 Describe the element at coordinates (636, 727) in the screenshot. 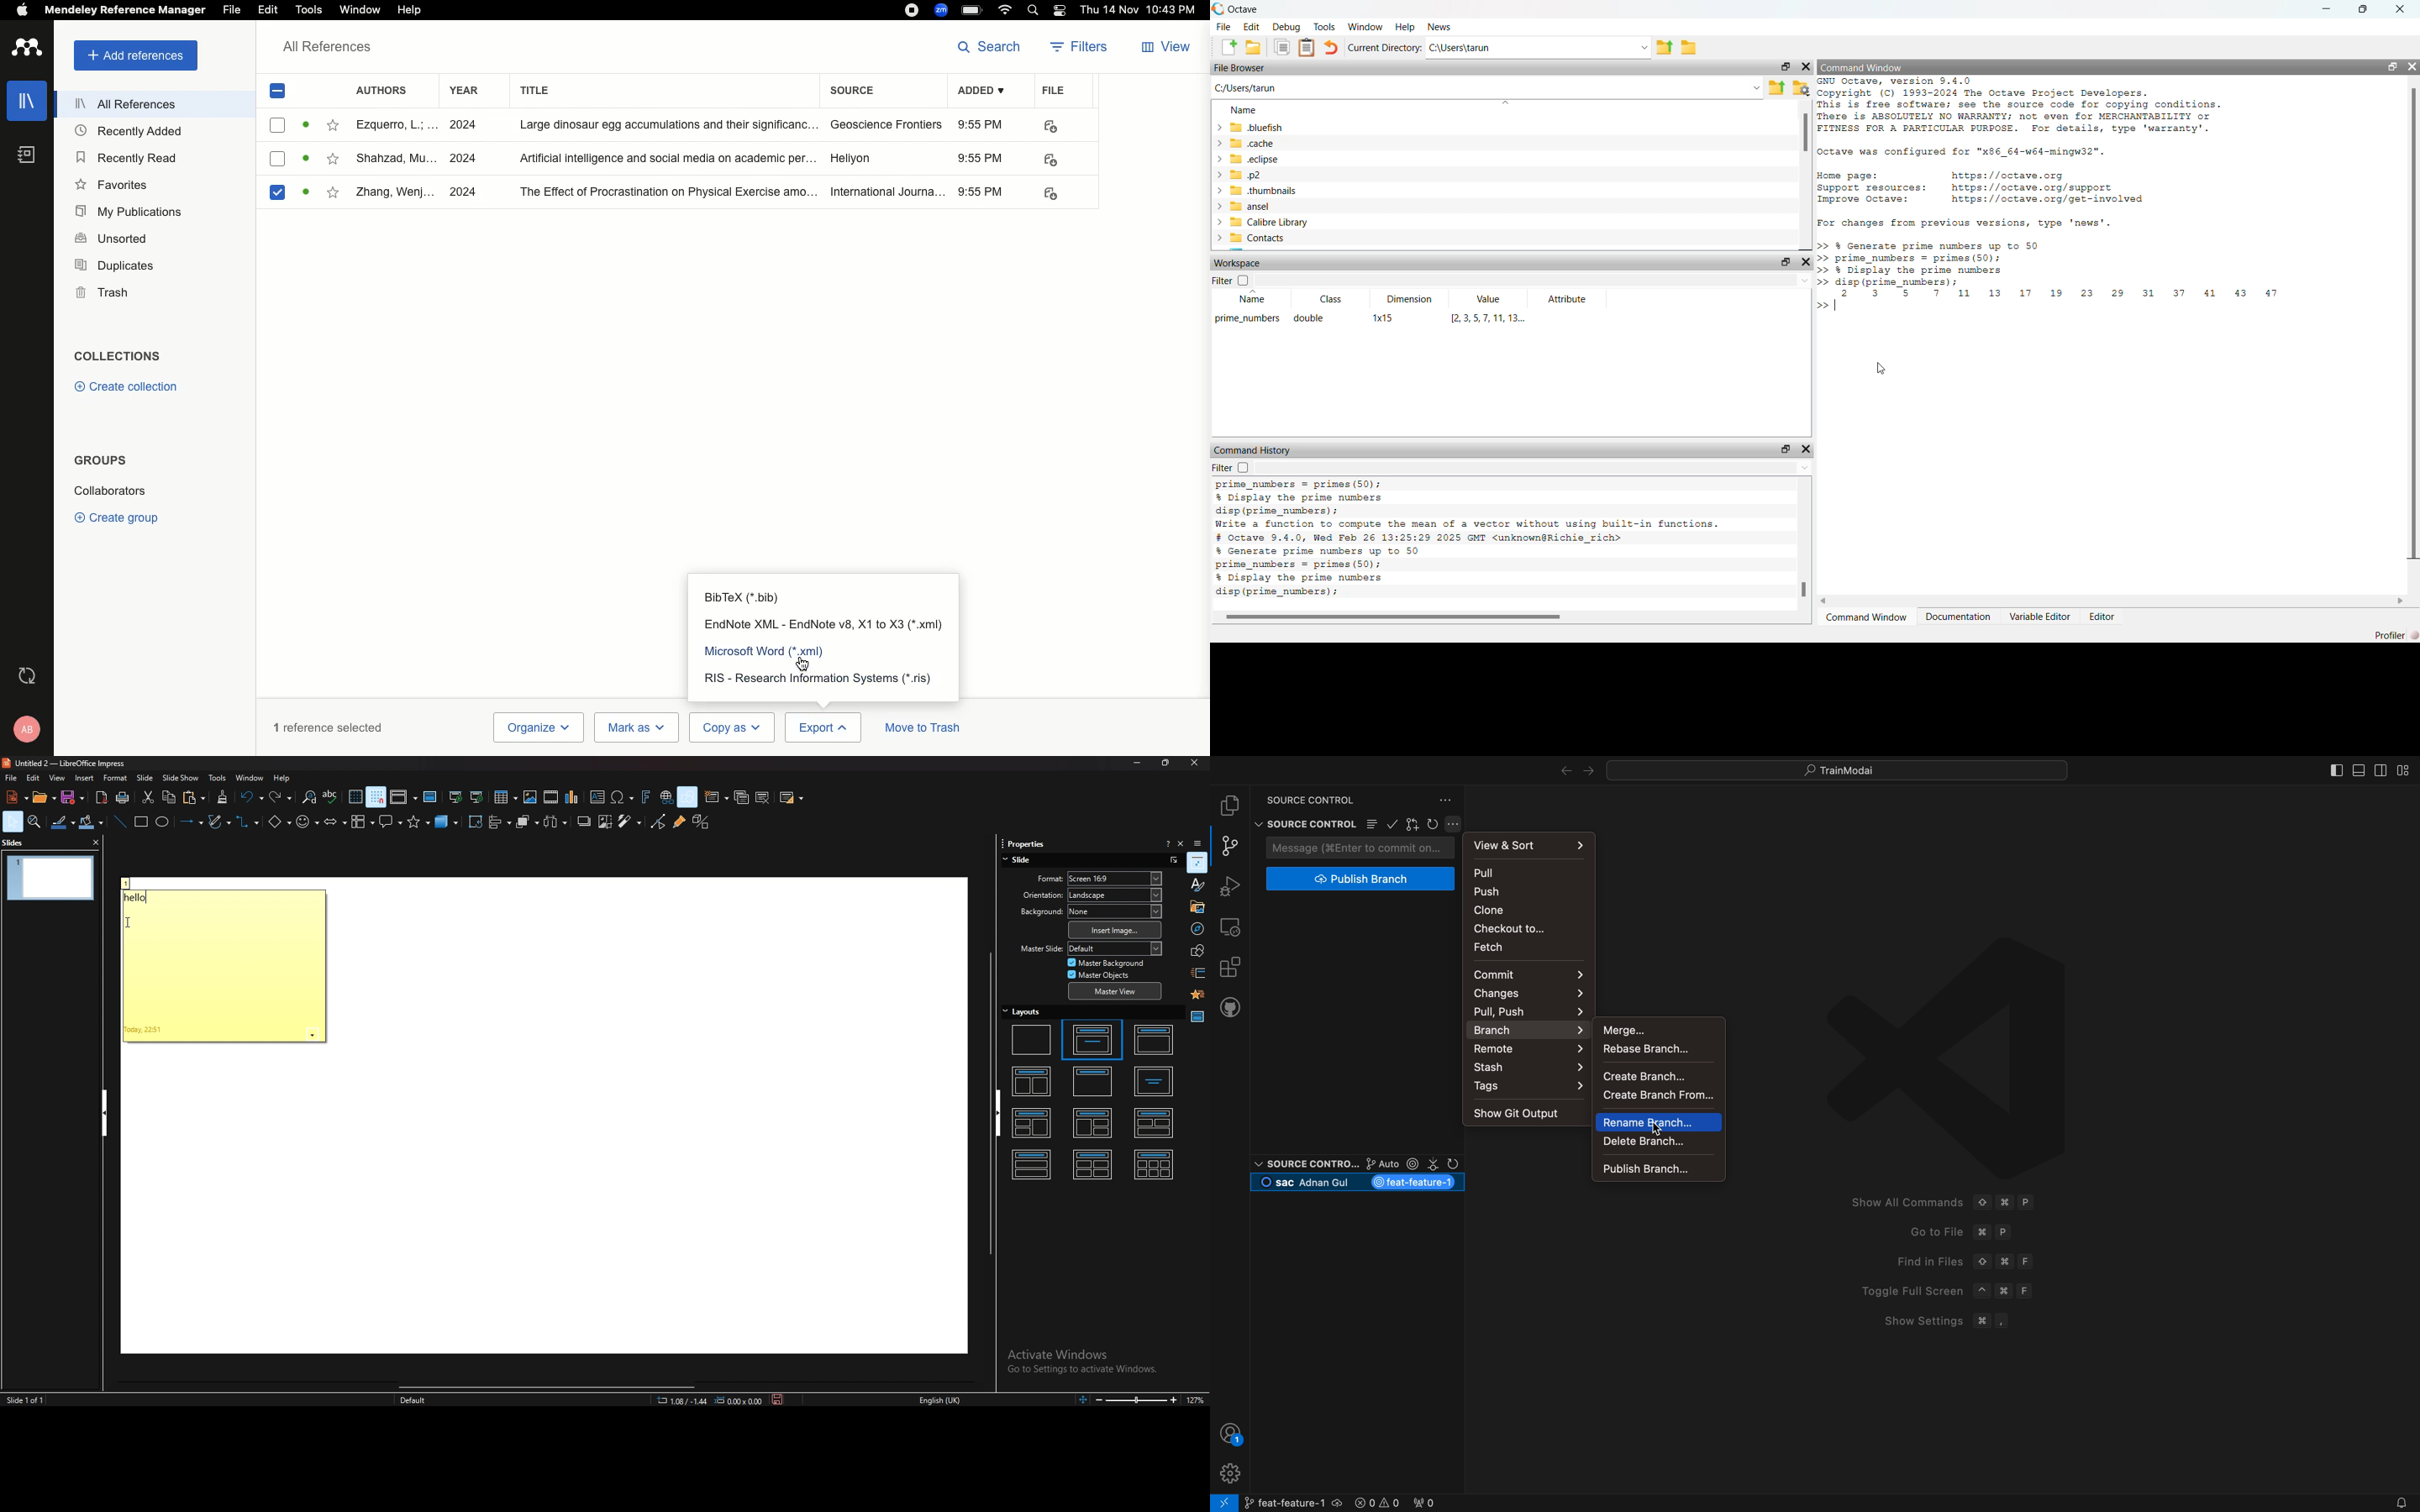

I see `Mark as` at that location.